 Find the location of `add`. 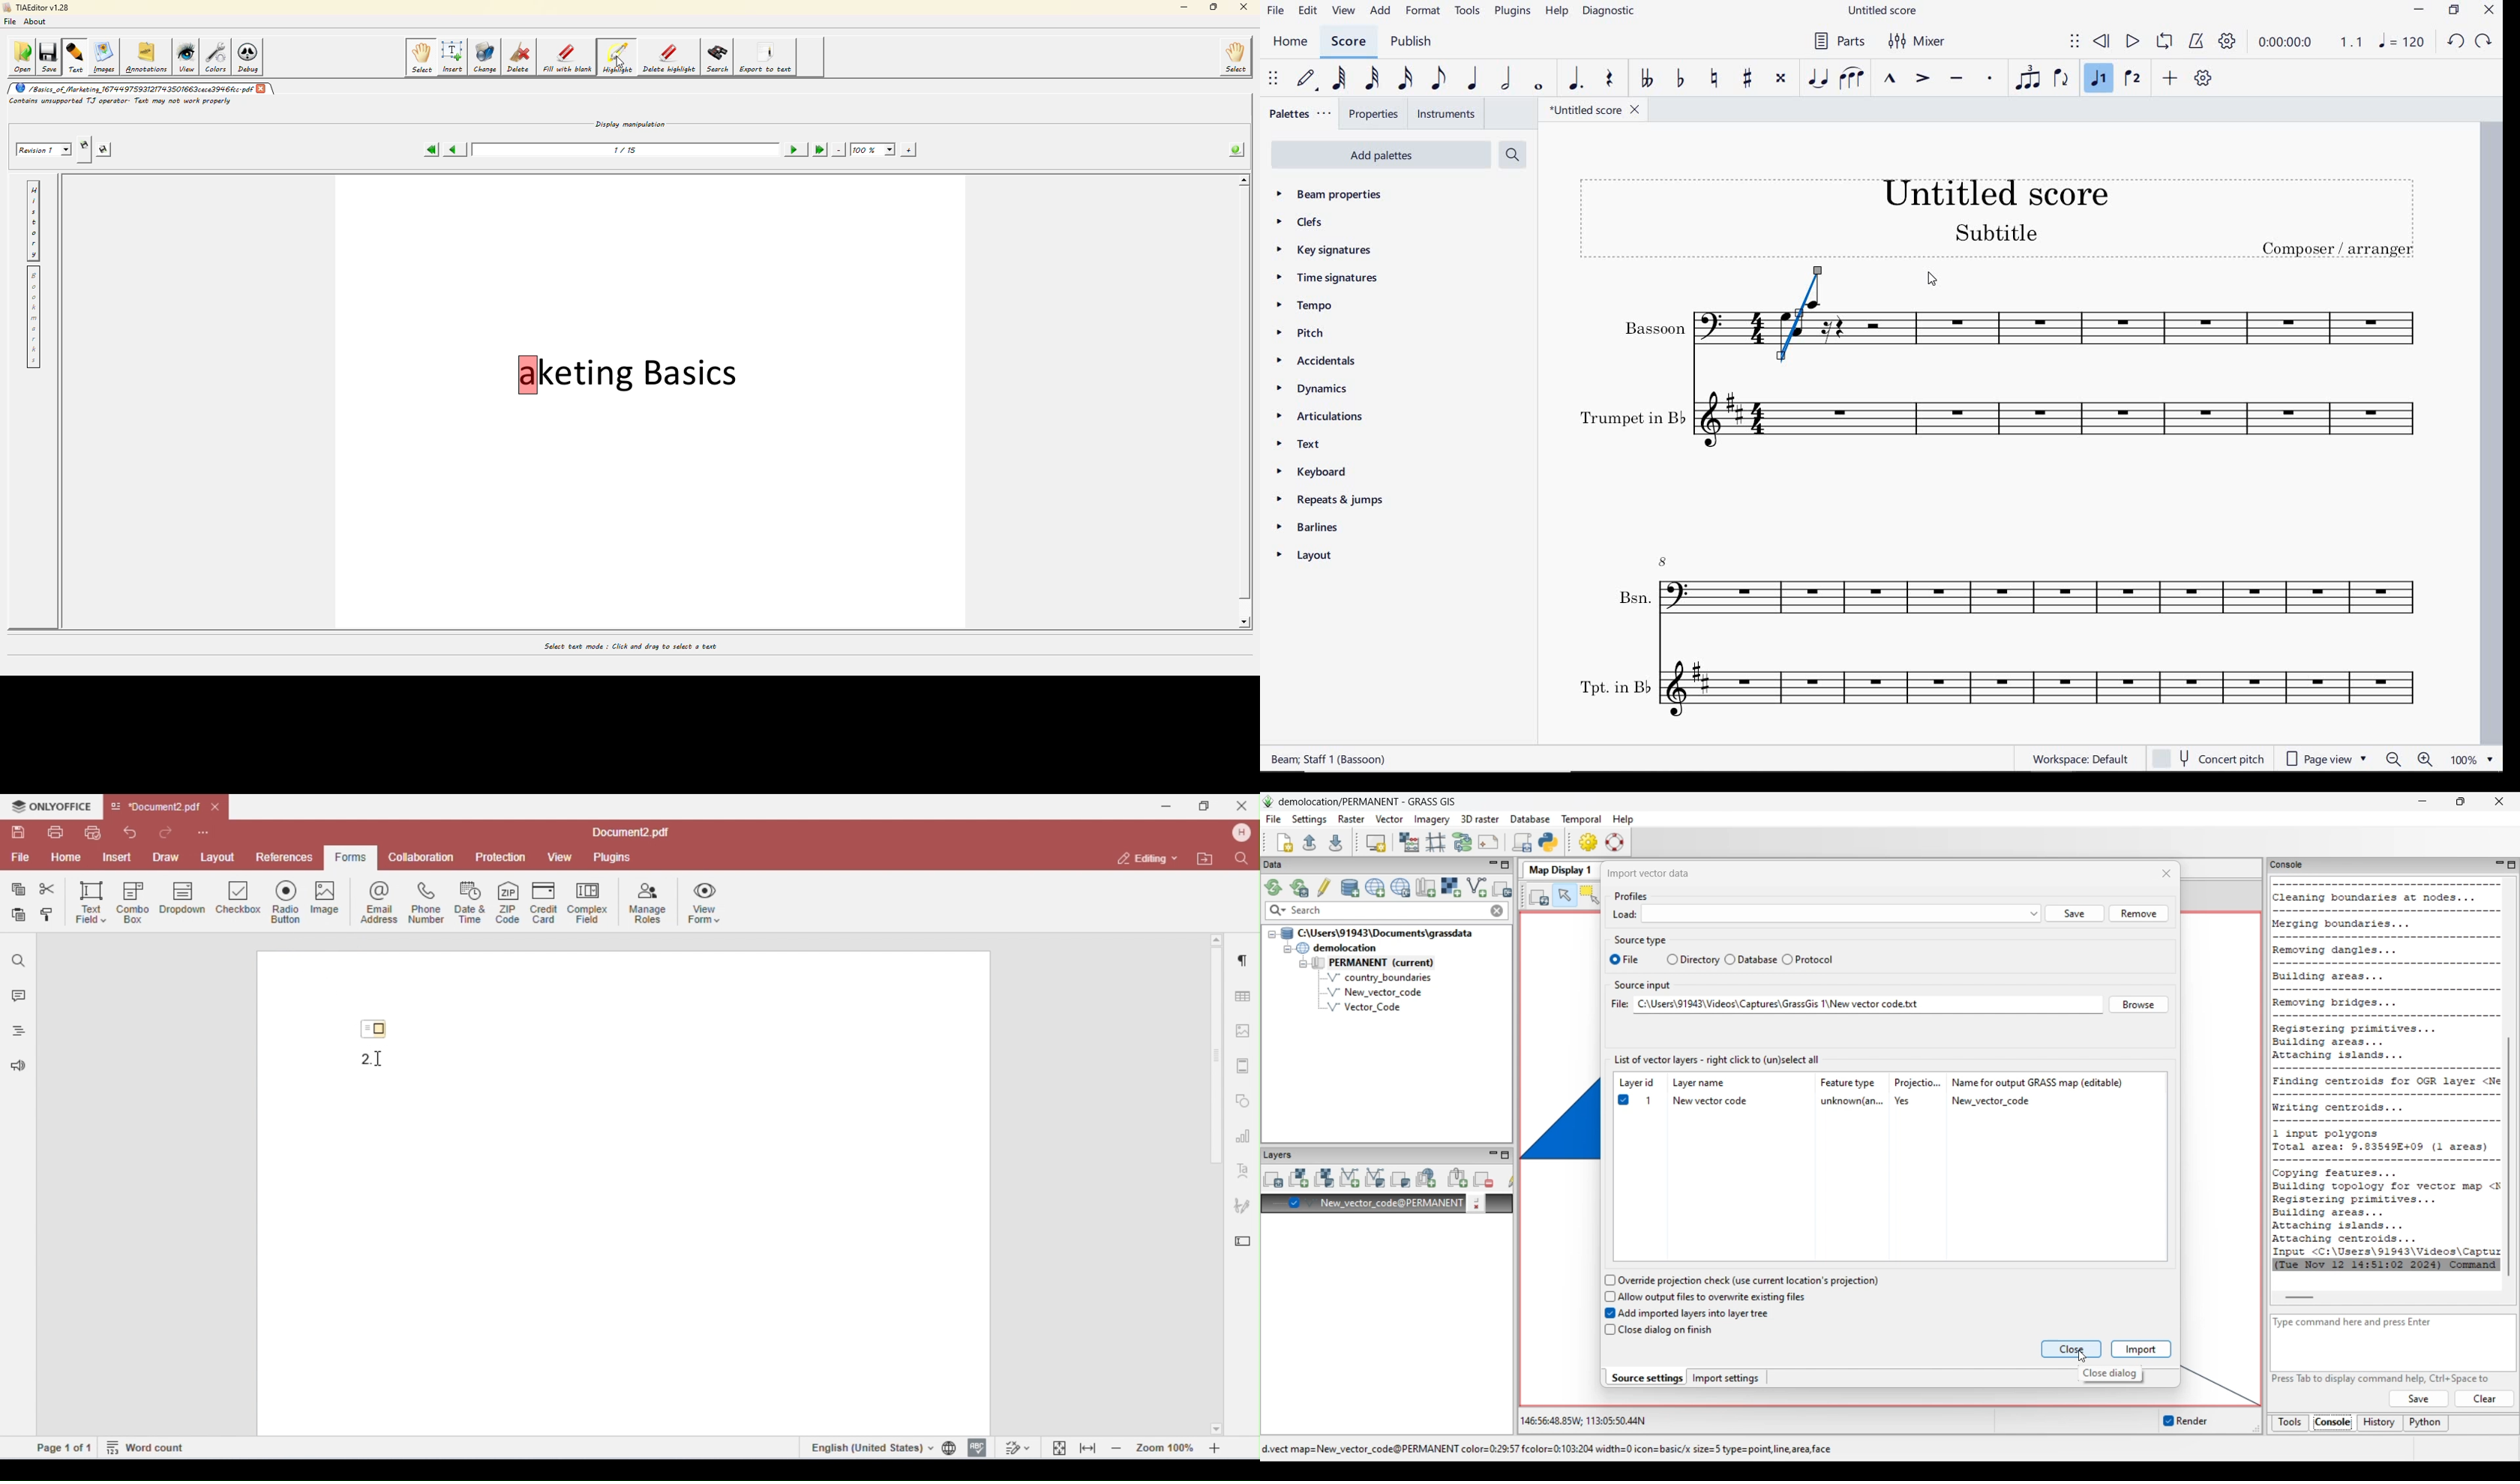

add is located at coordinates (2170, 79).